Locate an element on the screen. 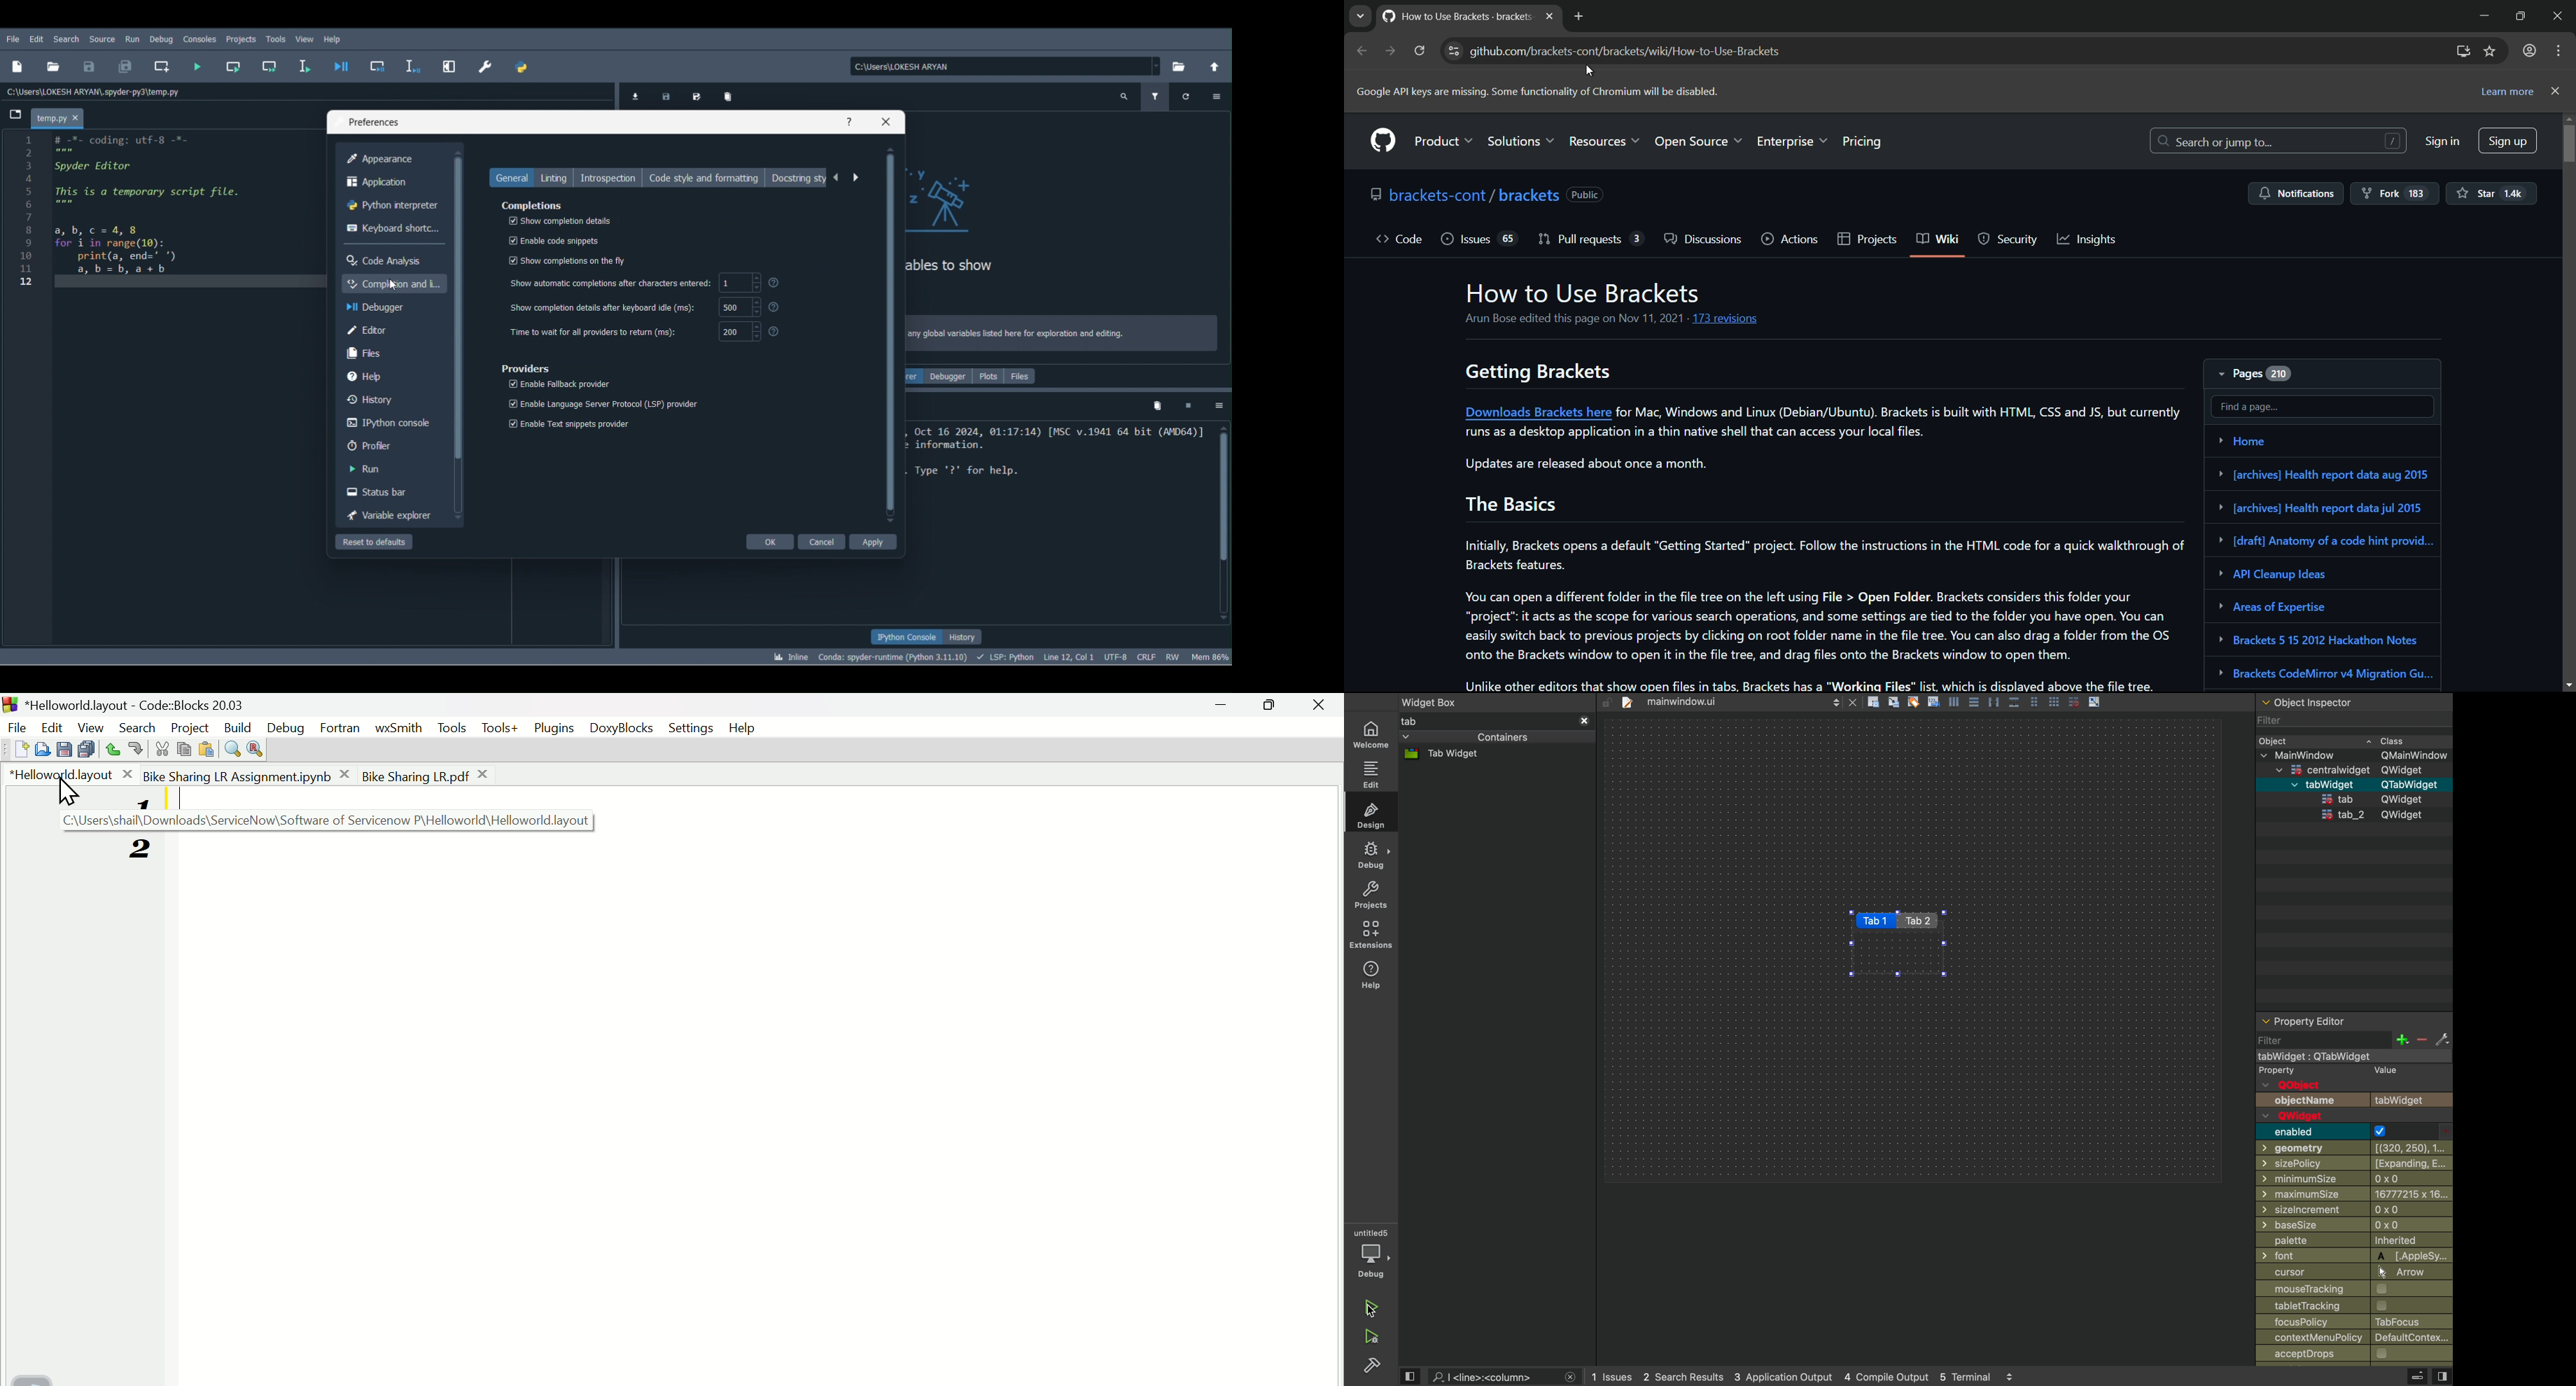 Image resolution: width=2576 pixels, height=1400 pixels. main window is located at coordinates (2350, 756).